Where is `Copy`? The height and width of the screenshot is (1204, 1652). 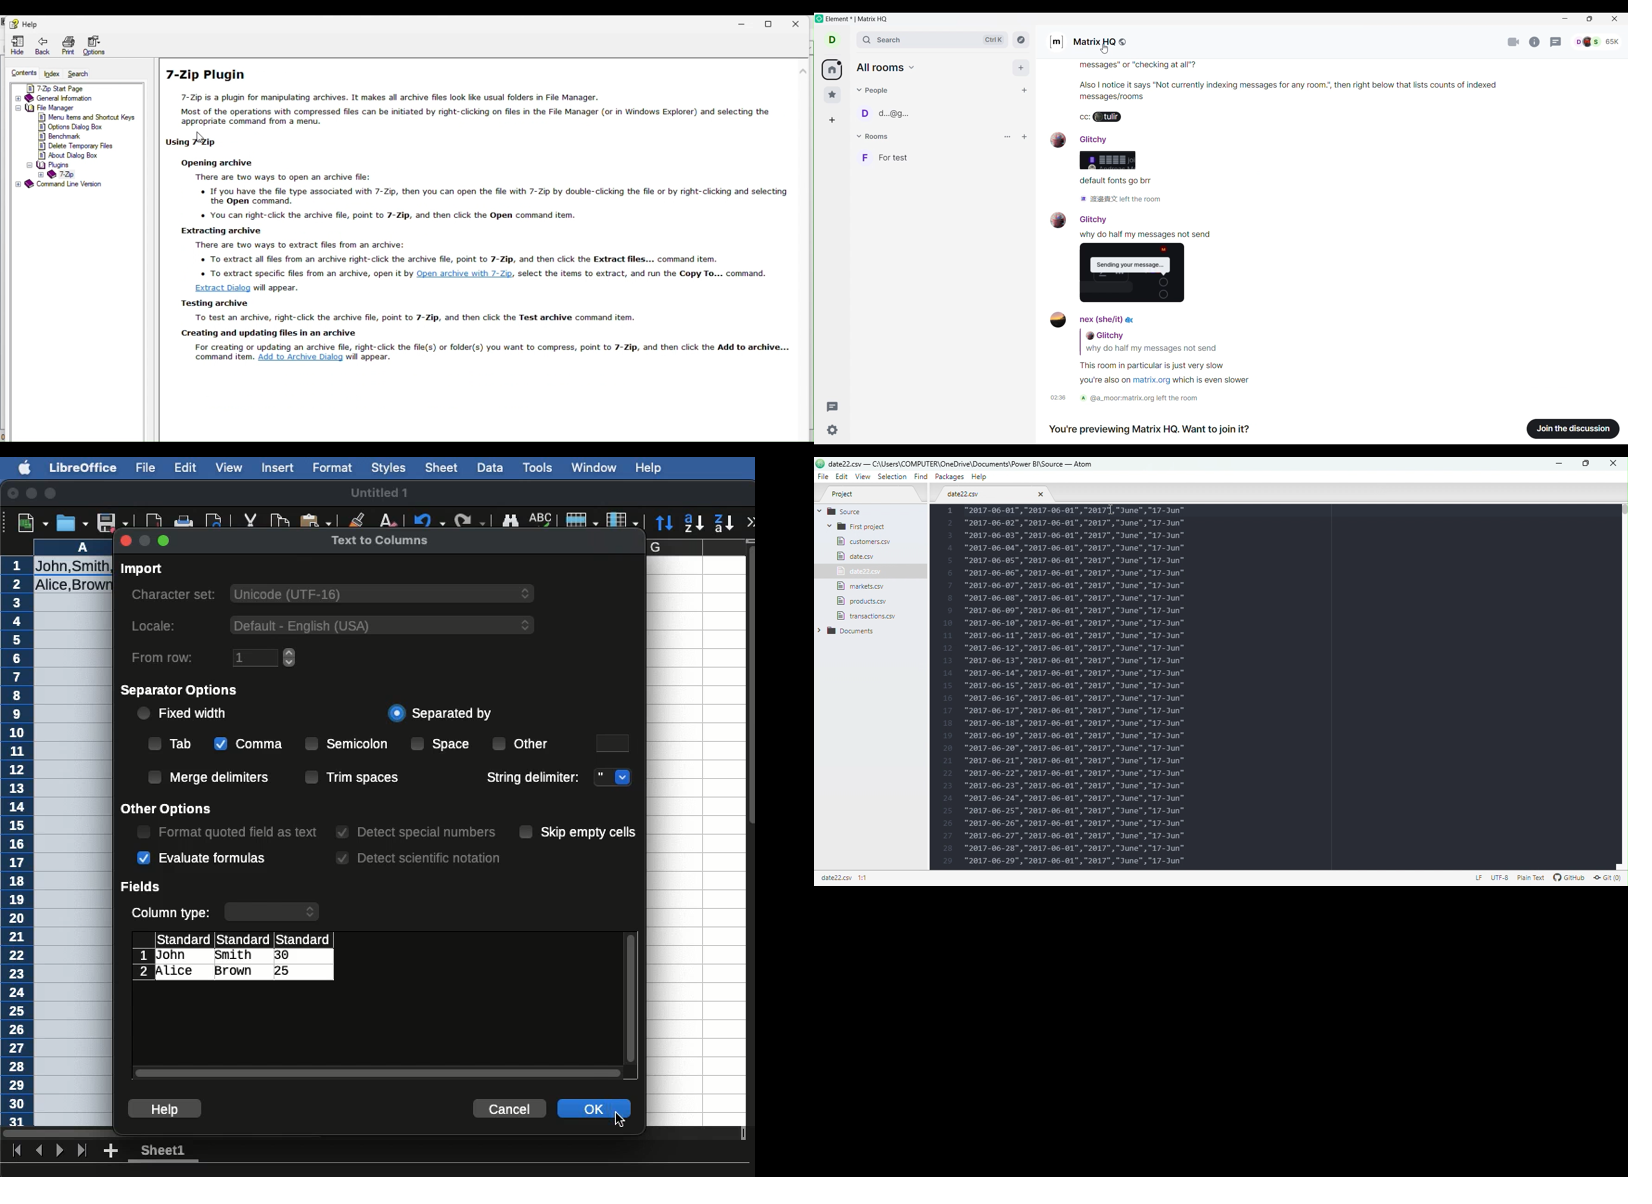
Copy is located at coordinates (283, 521).